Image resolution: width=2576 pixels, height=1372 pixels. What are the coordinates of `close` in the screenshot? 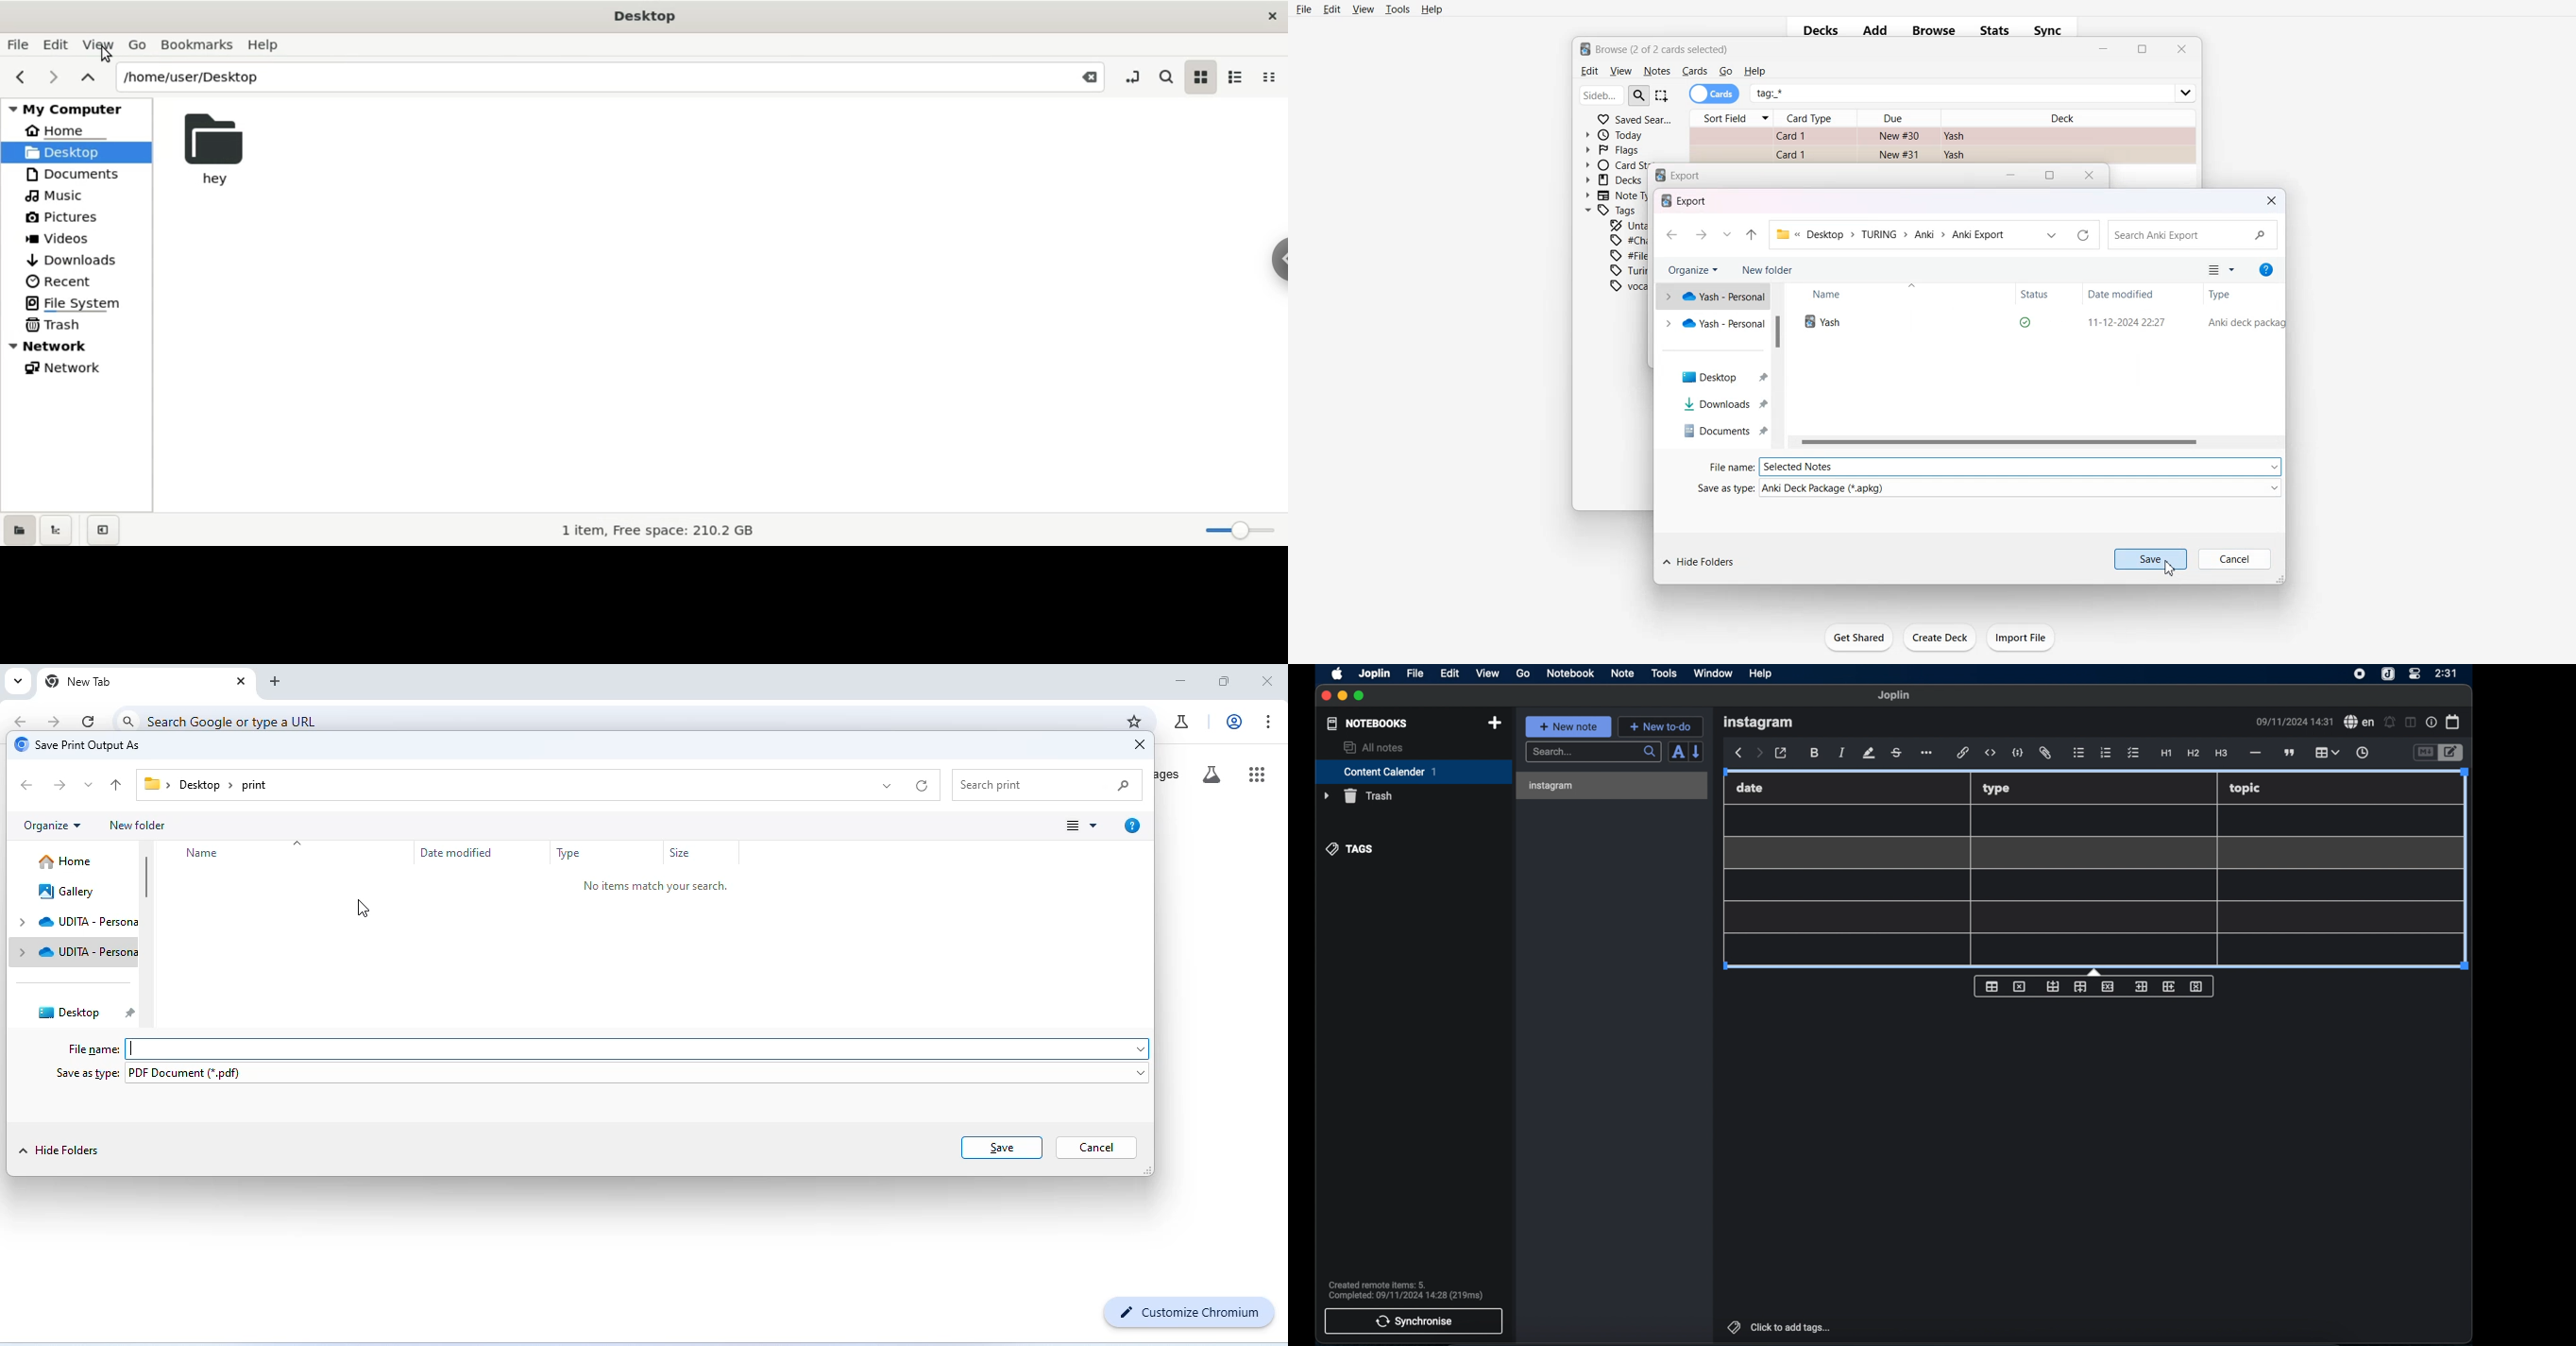 It's located at (1325, 696).